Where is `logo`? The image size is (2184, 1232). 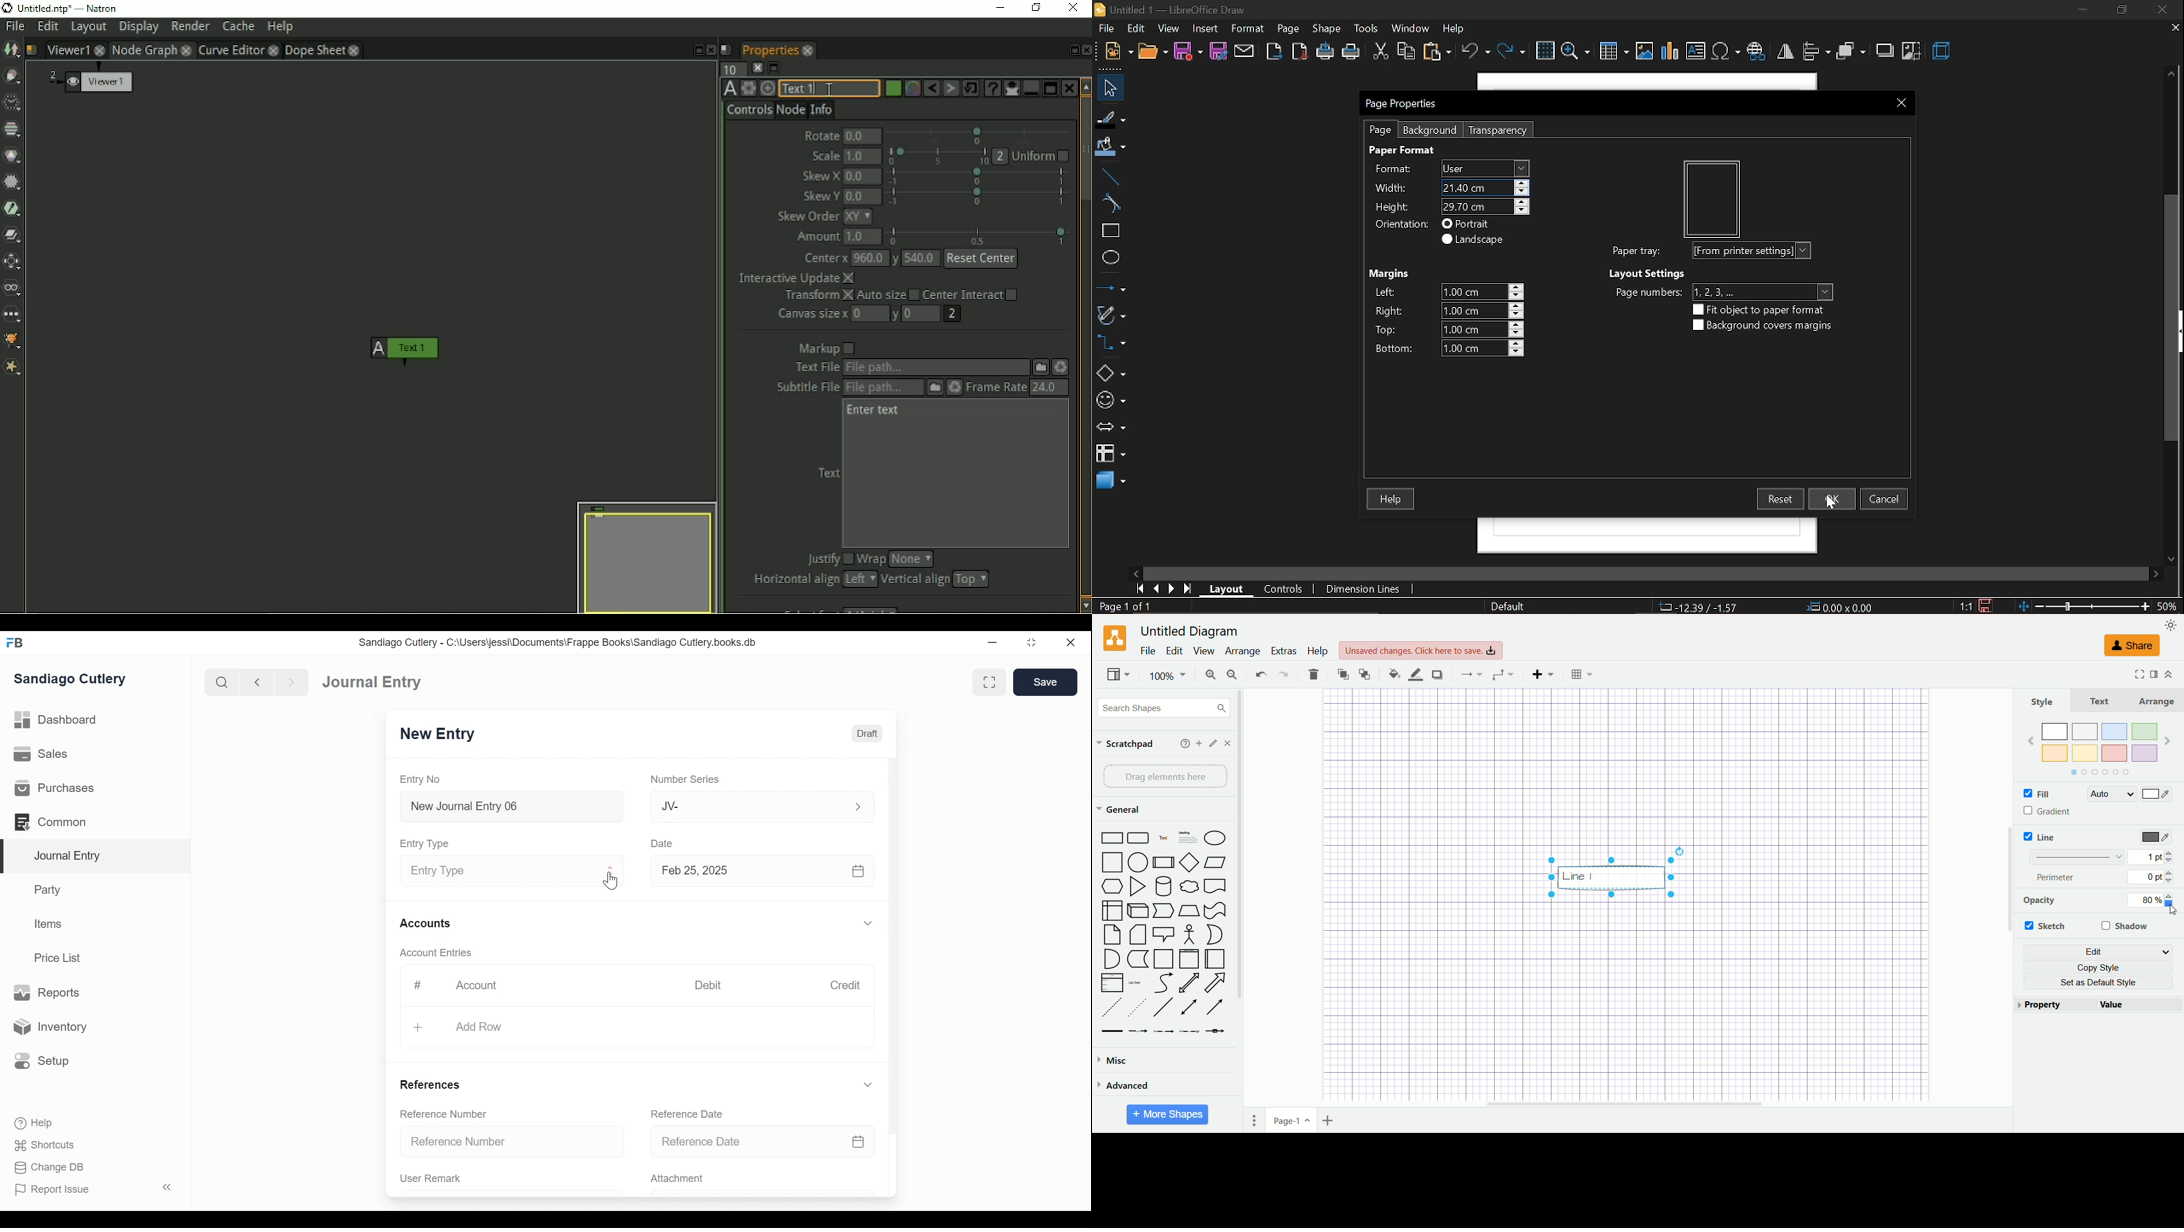 logo is located at coordinates (1114, 638).